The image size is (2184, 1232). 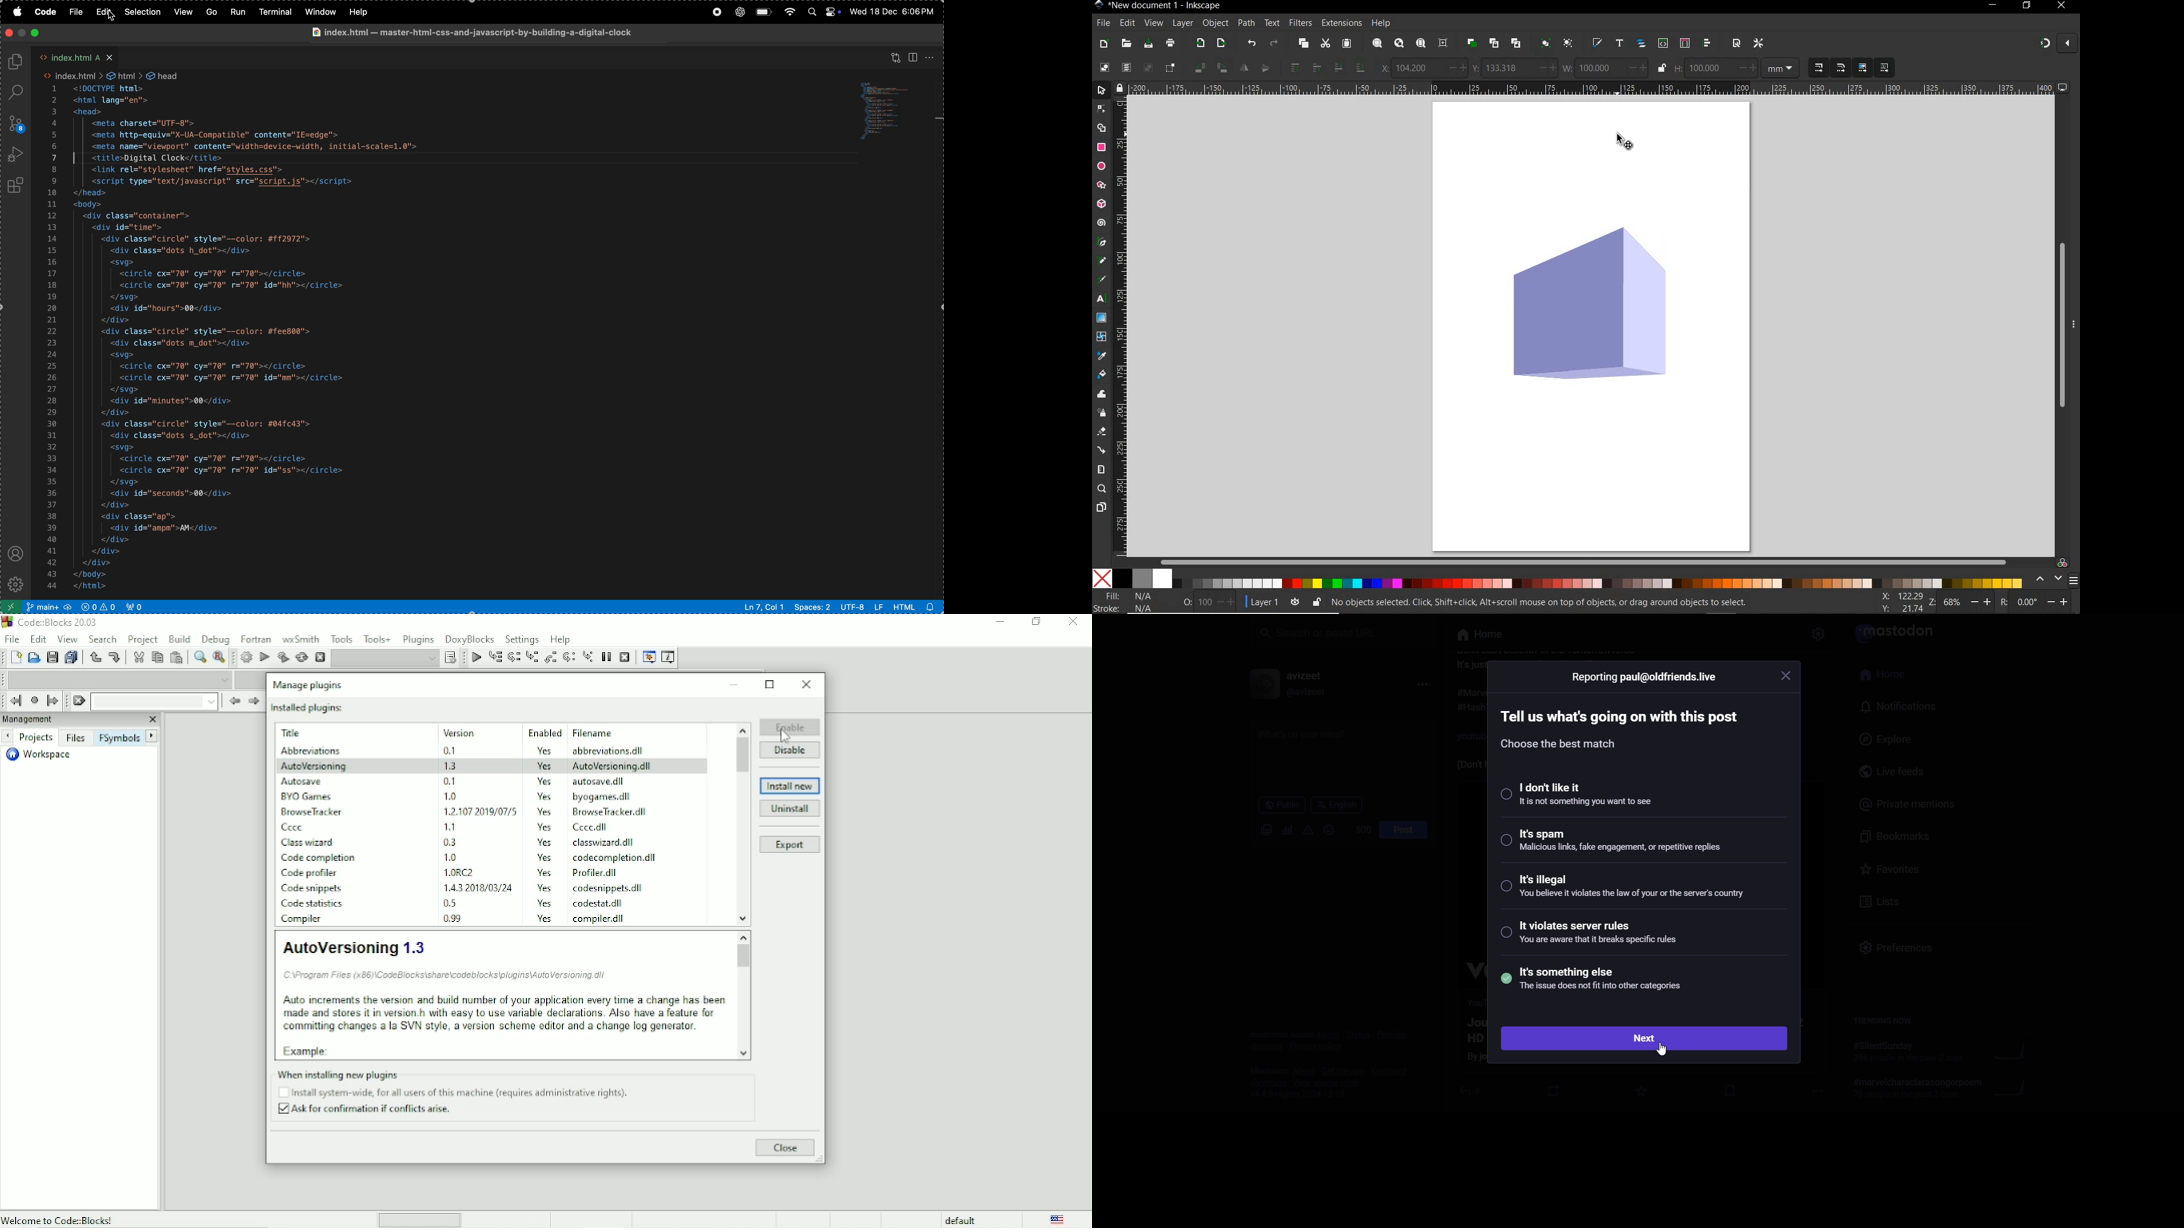 I want to click on edit, so click(x=1126, y=24).